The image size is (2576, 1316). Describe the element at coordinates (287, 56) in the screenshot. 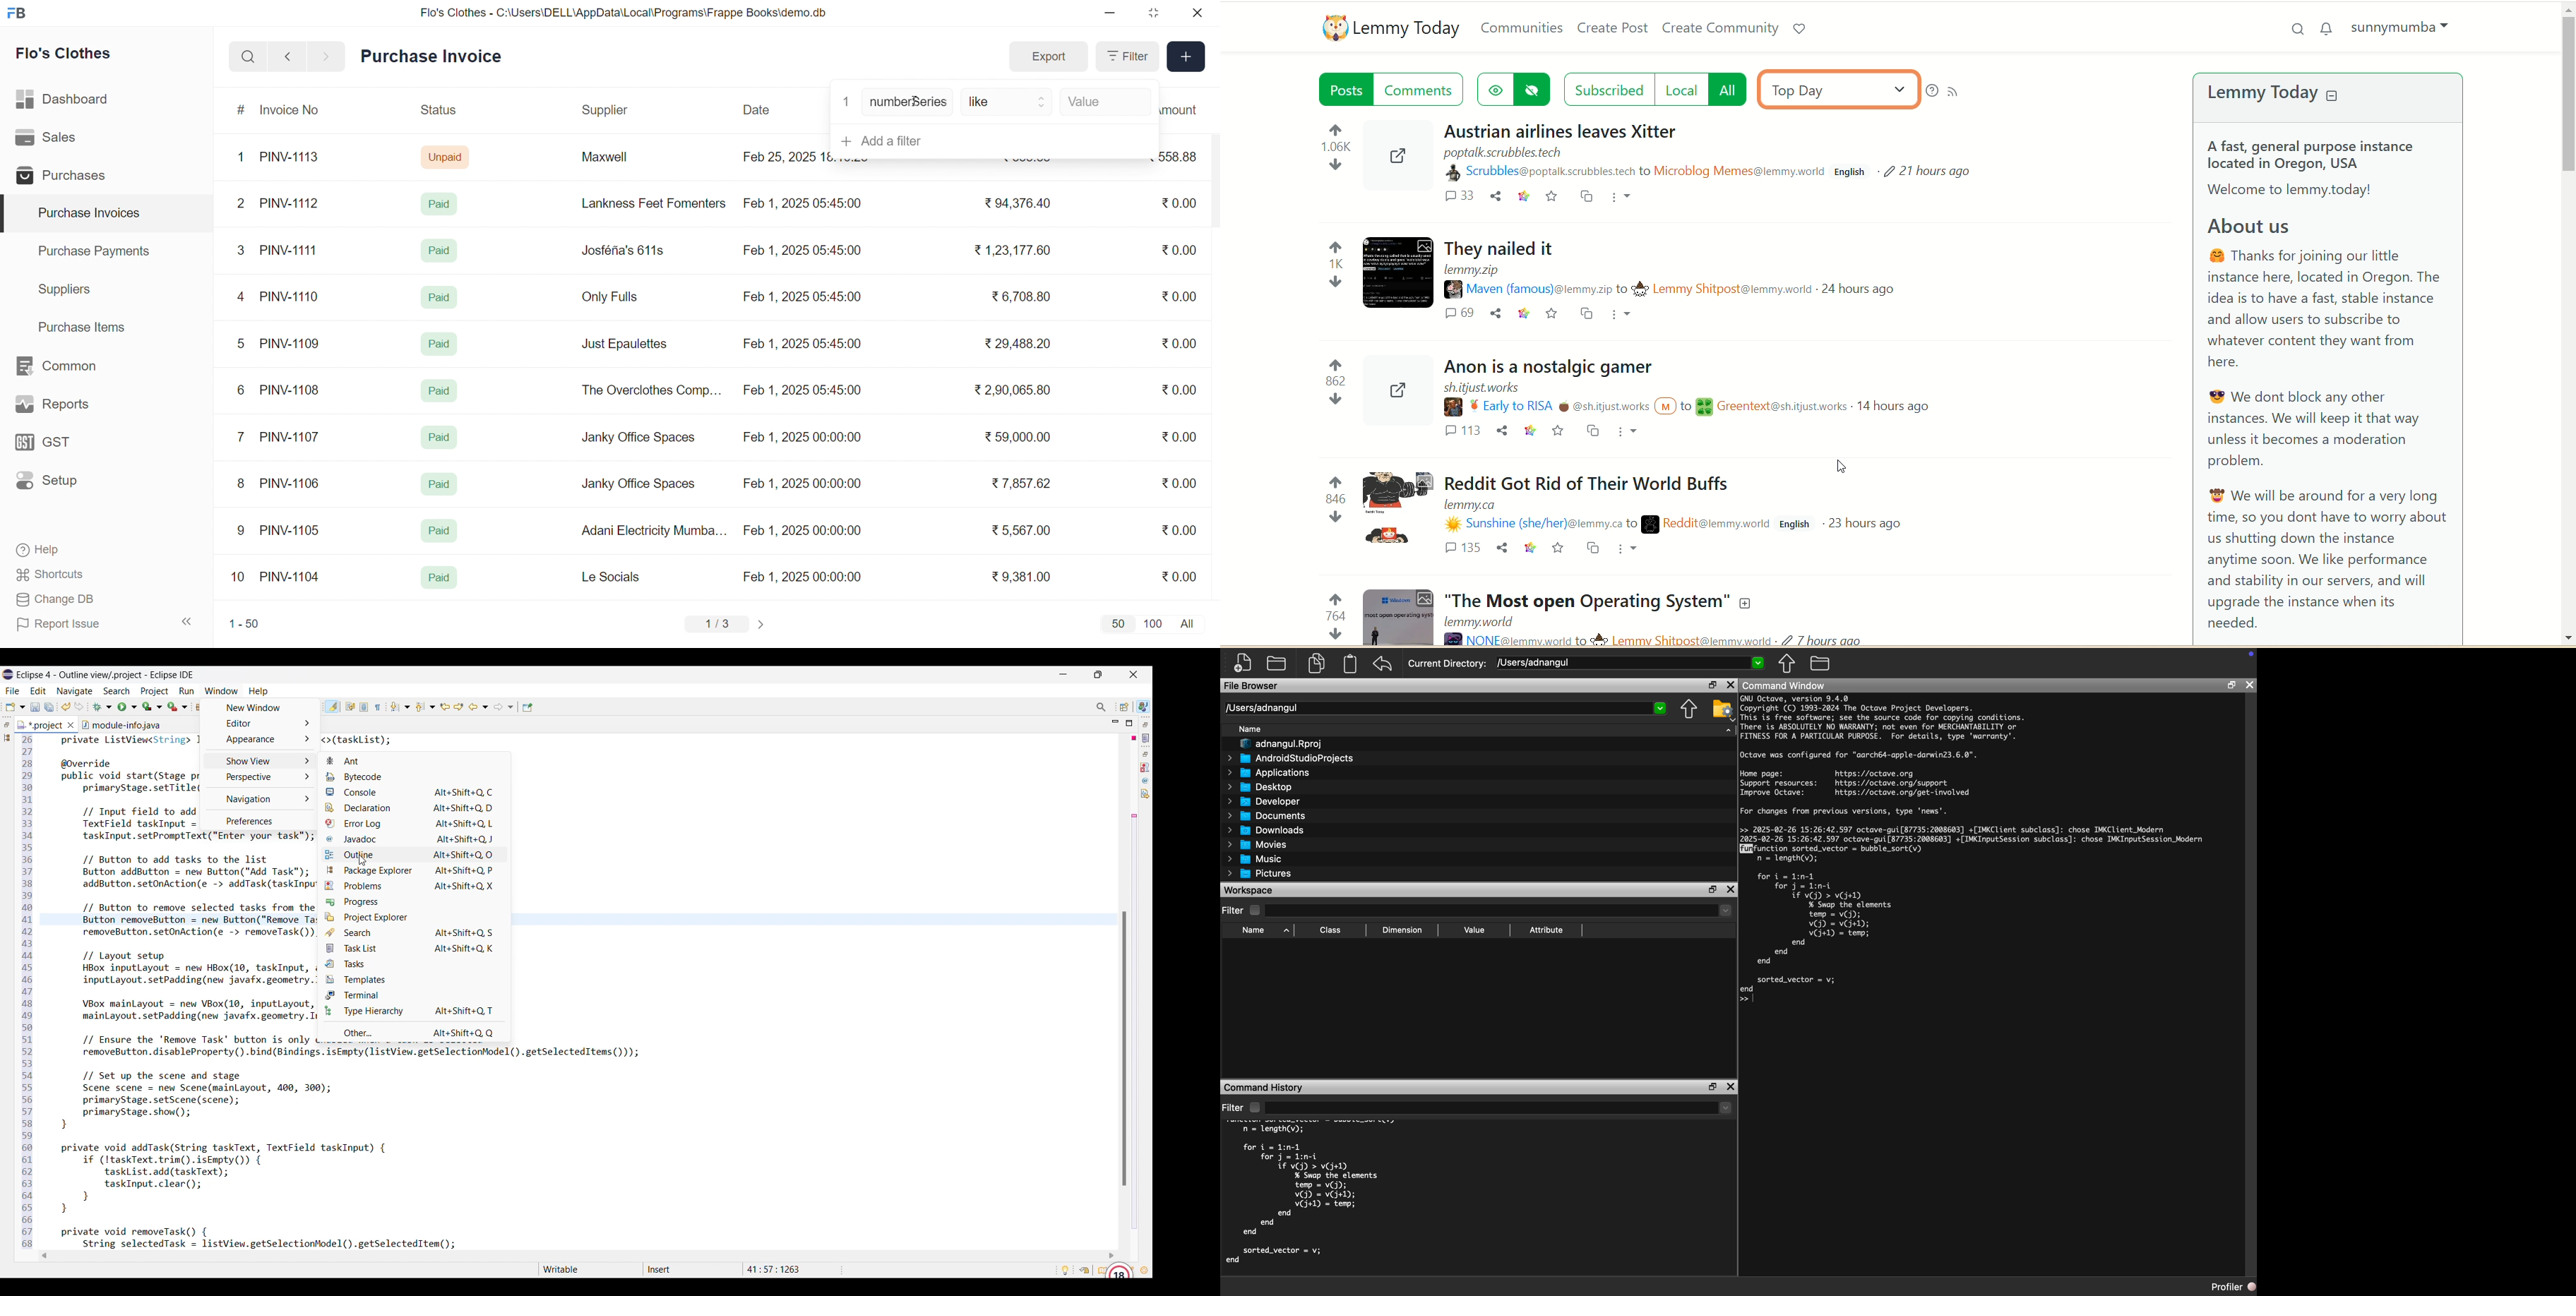

I see `navigate backward` at that location.